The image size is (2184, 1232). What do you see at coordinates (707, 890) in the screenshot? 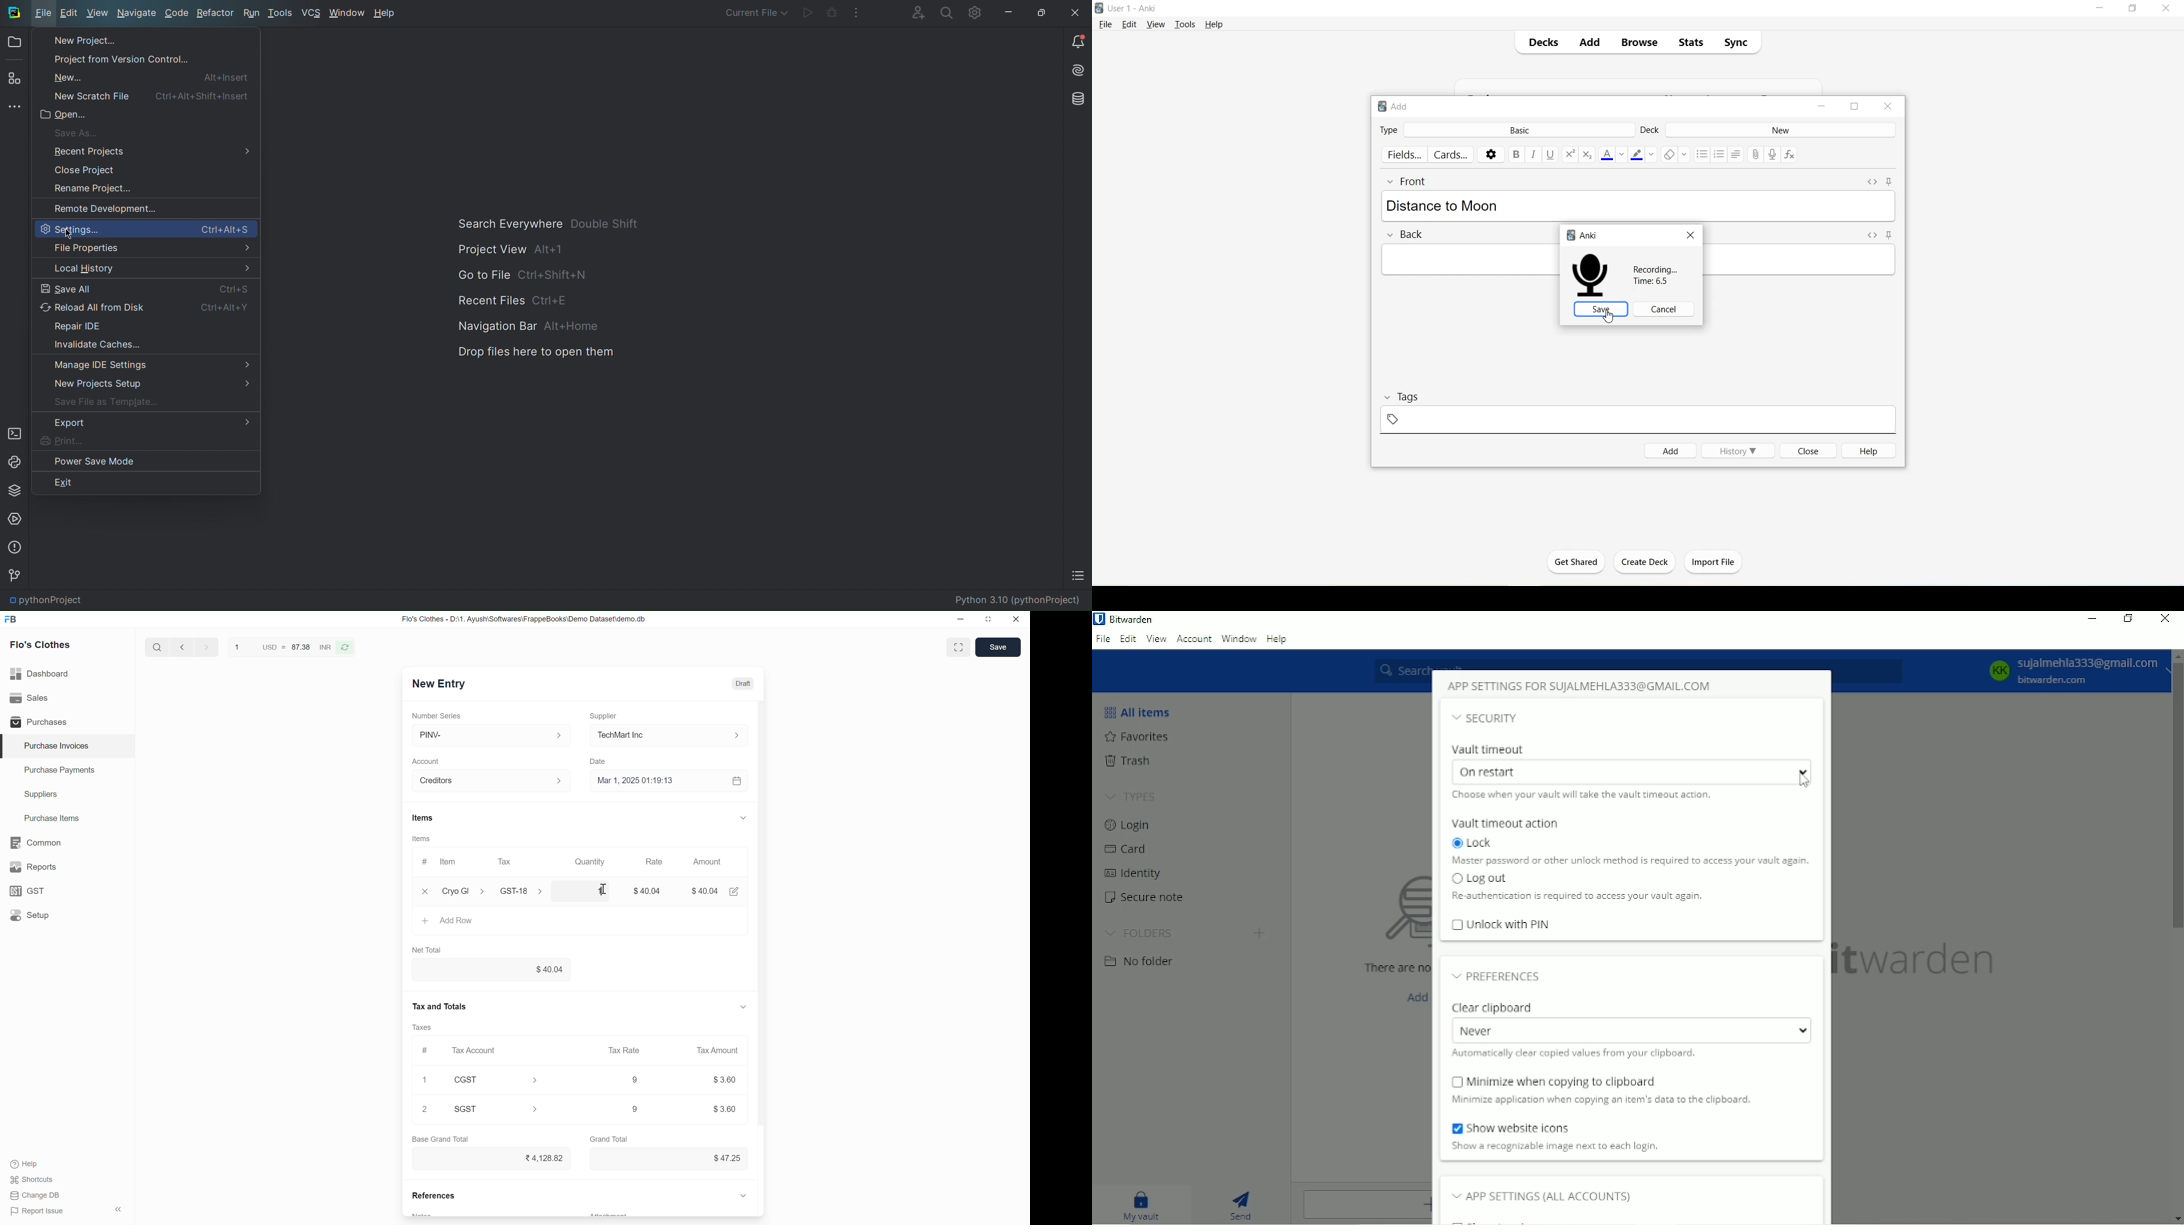
I see `$40.04` at bounding box center [707, 890].